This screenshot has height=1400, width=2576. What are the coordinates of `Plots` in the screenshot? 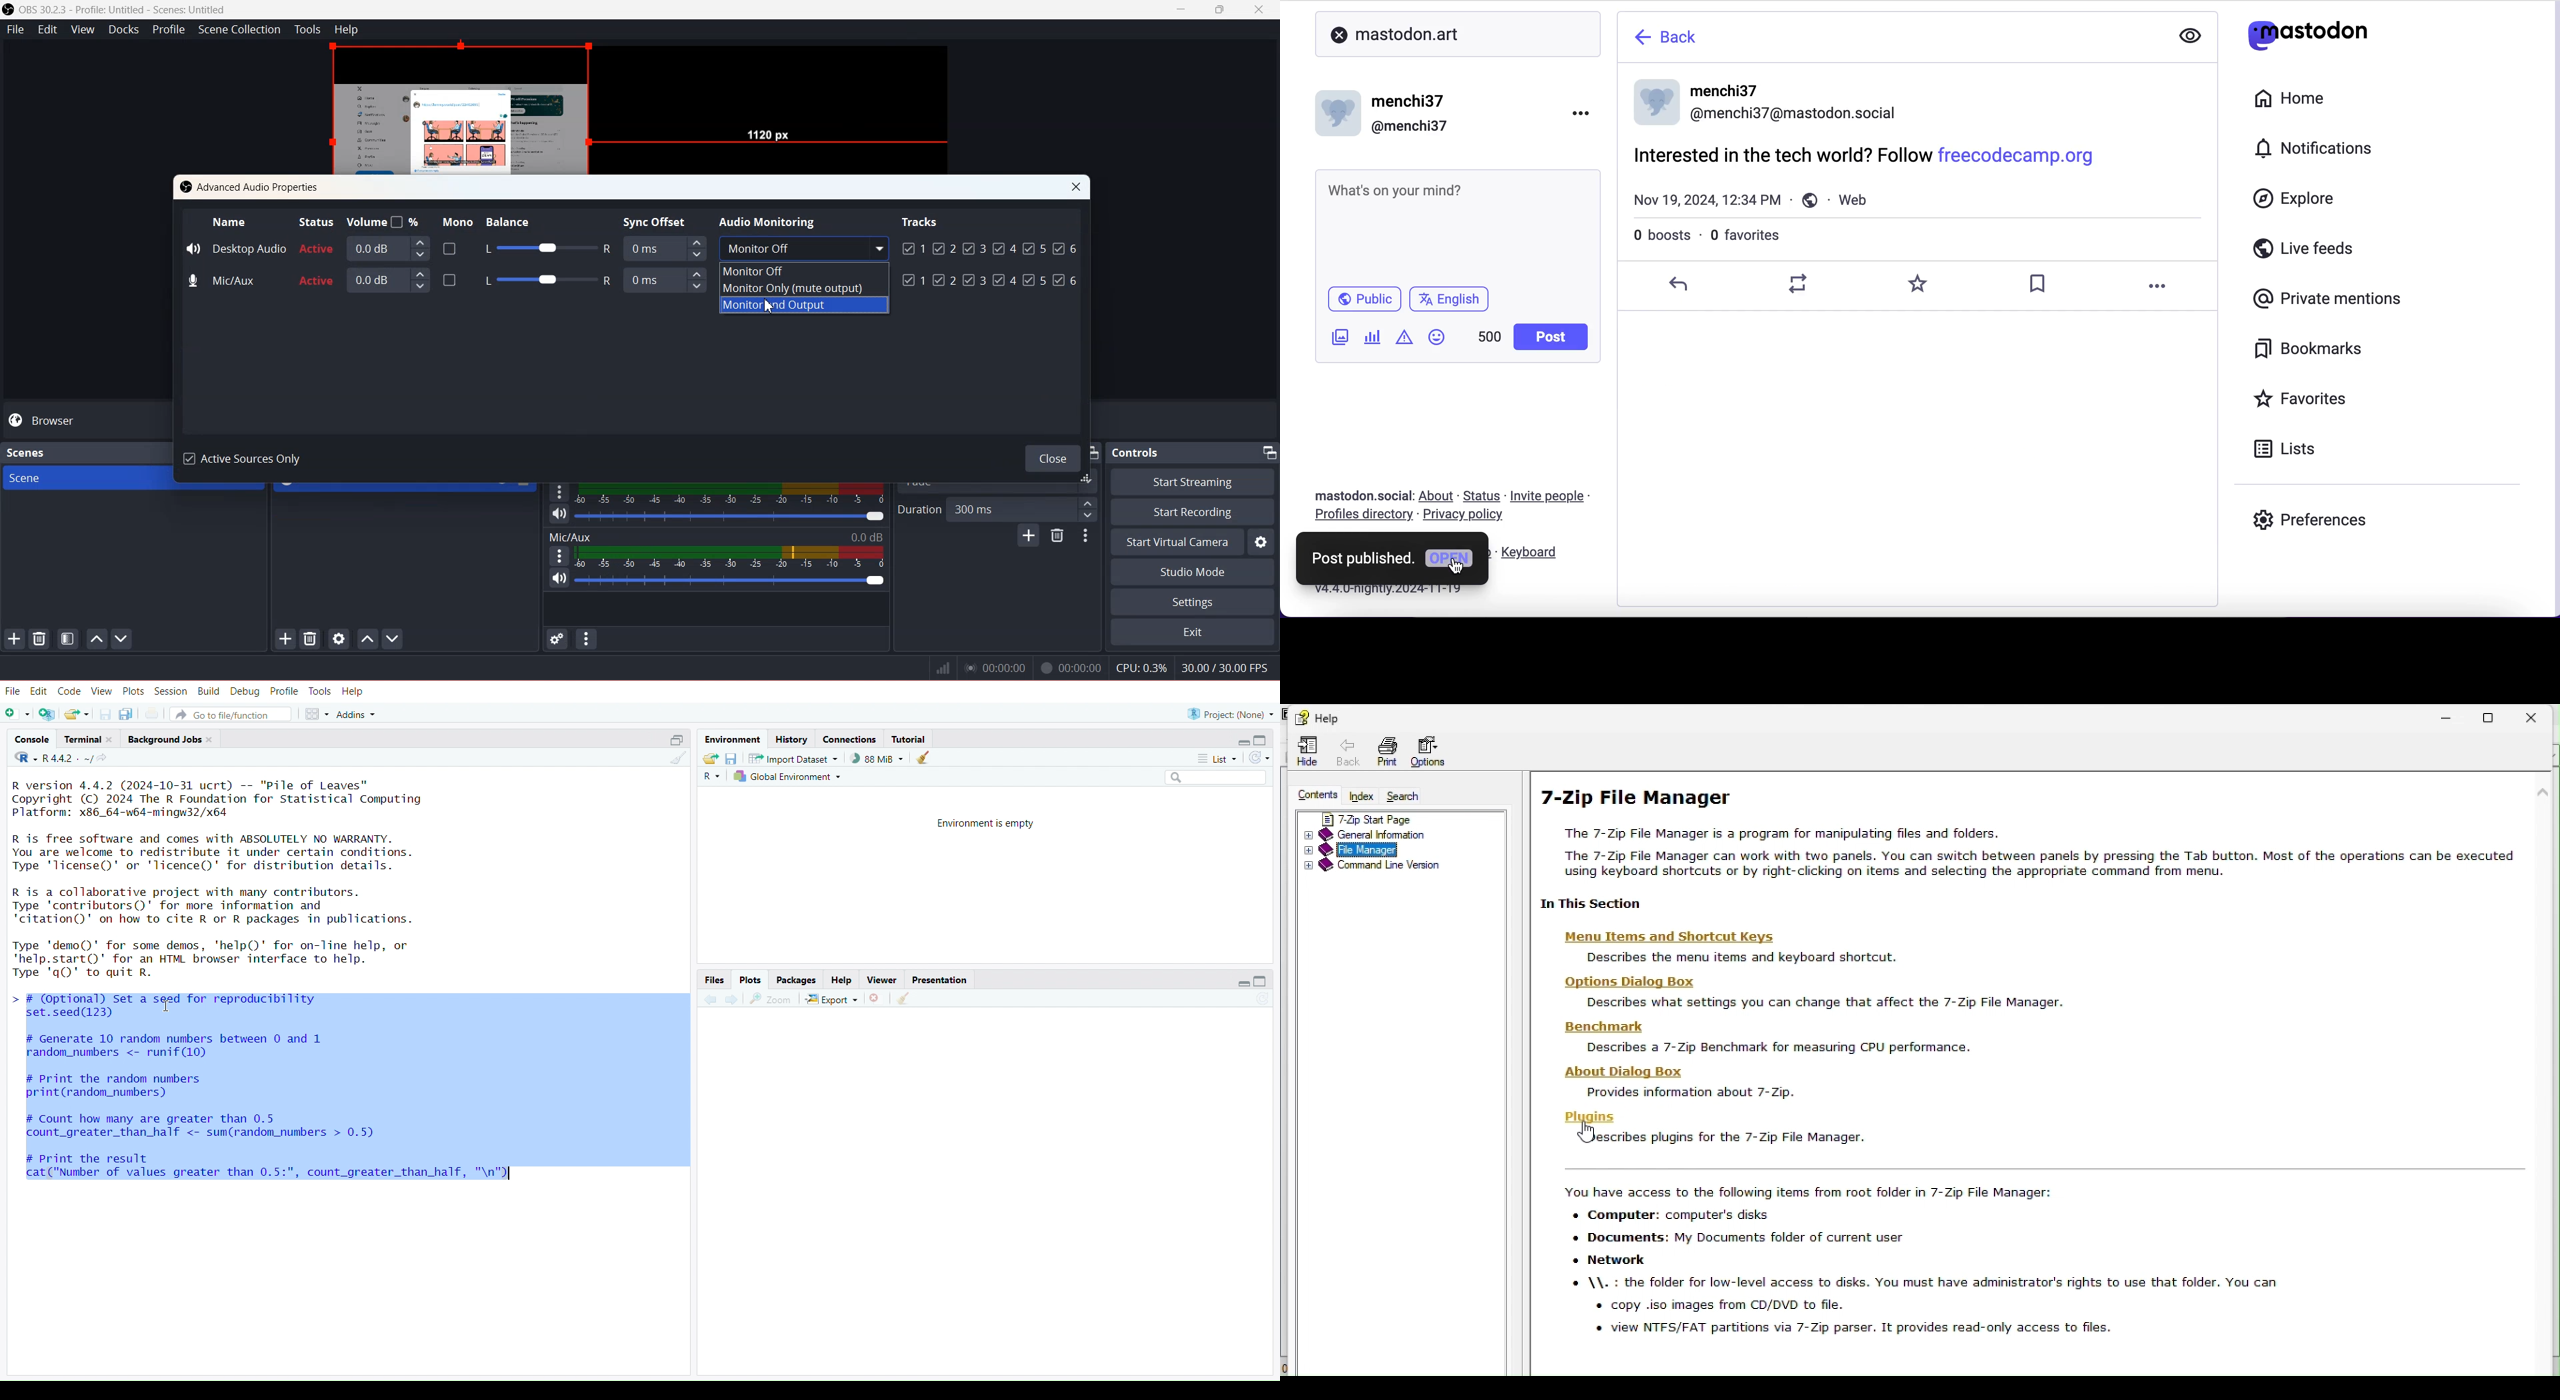 It's located at (134, 691).